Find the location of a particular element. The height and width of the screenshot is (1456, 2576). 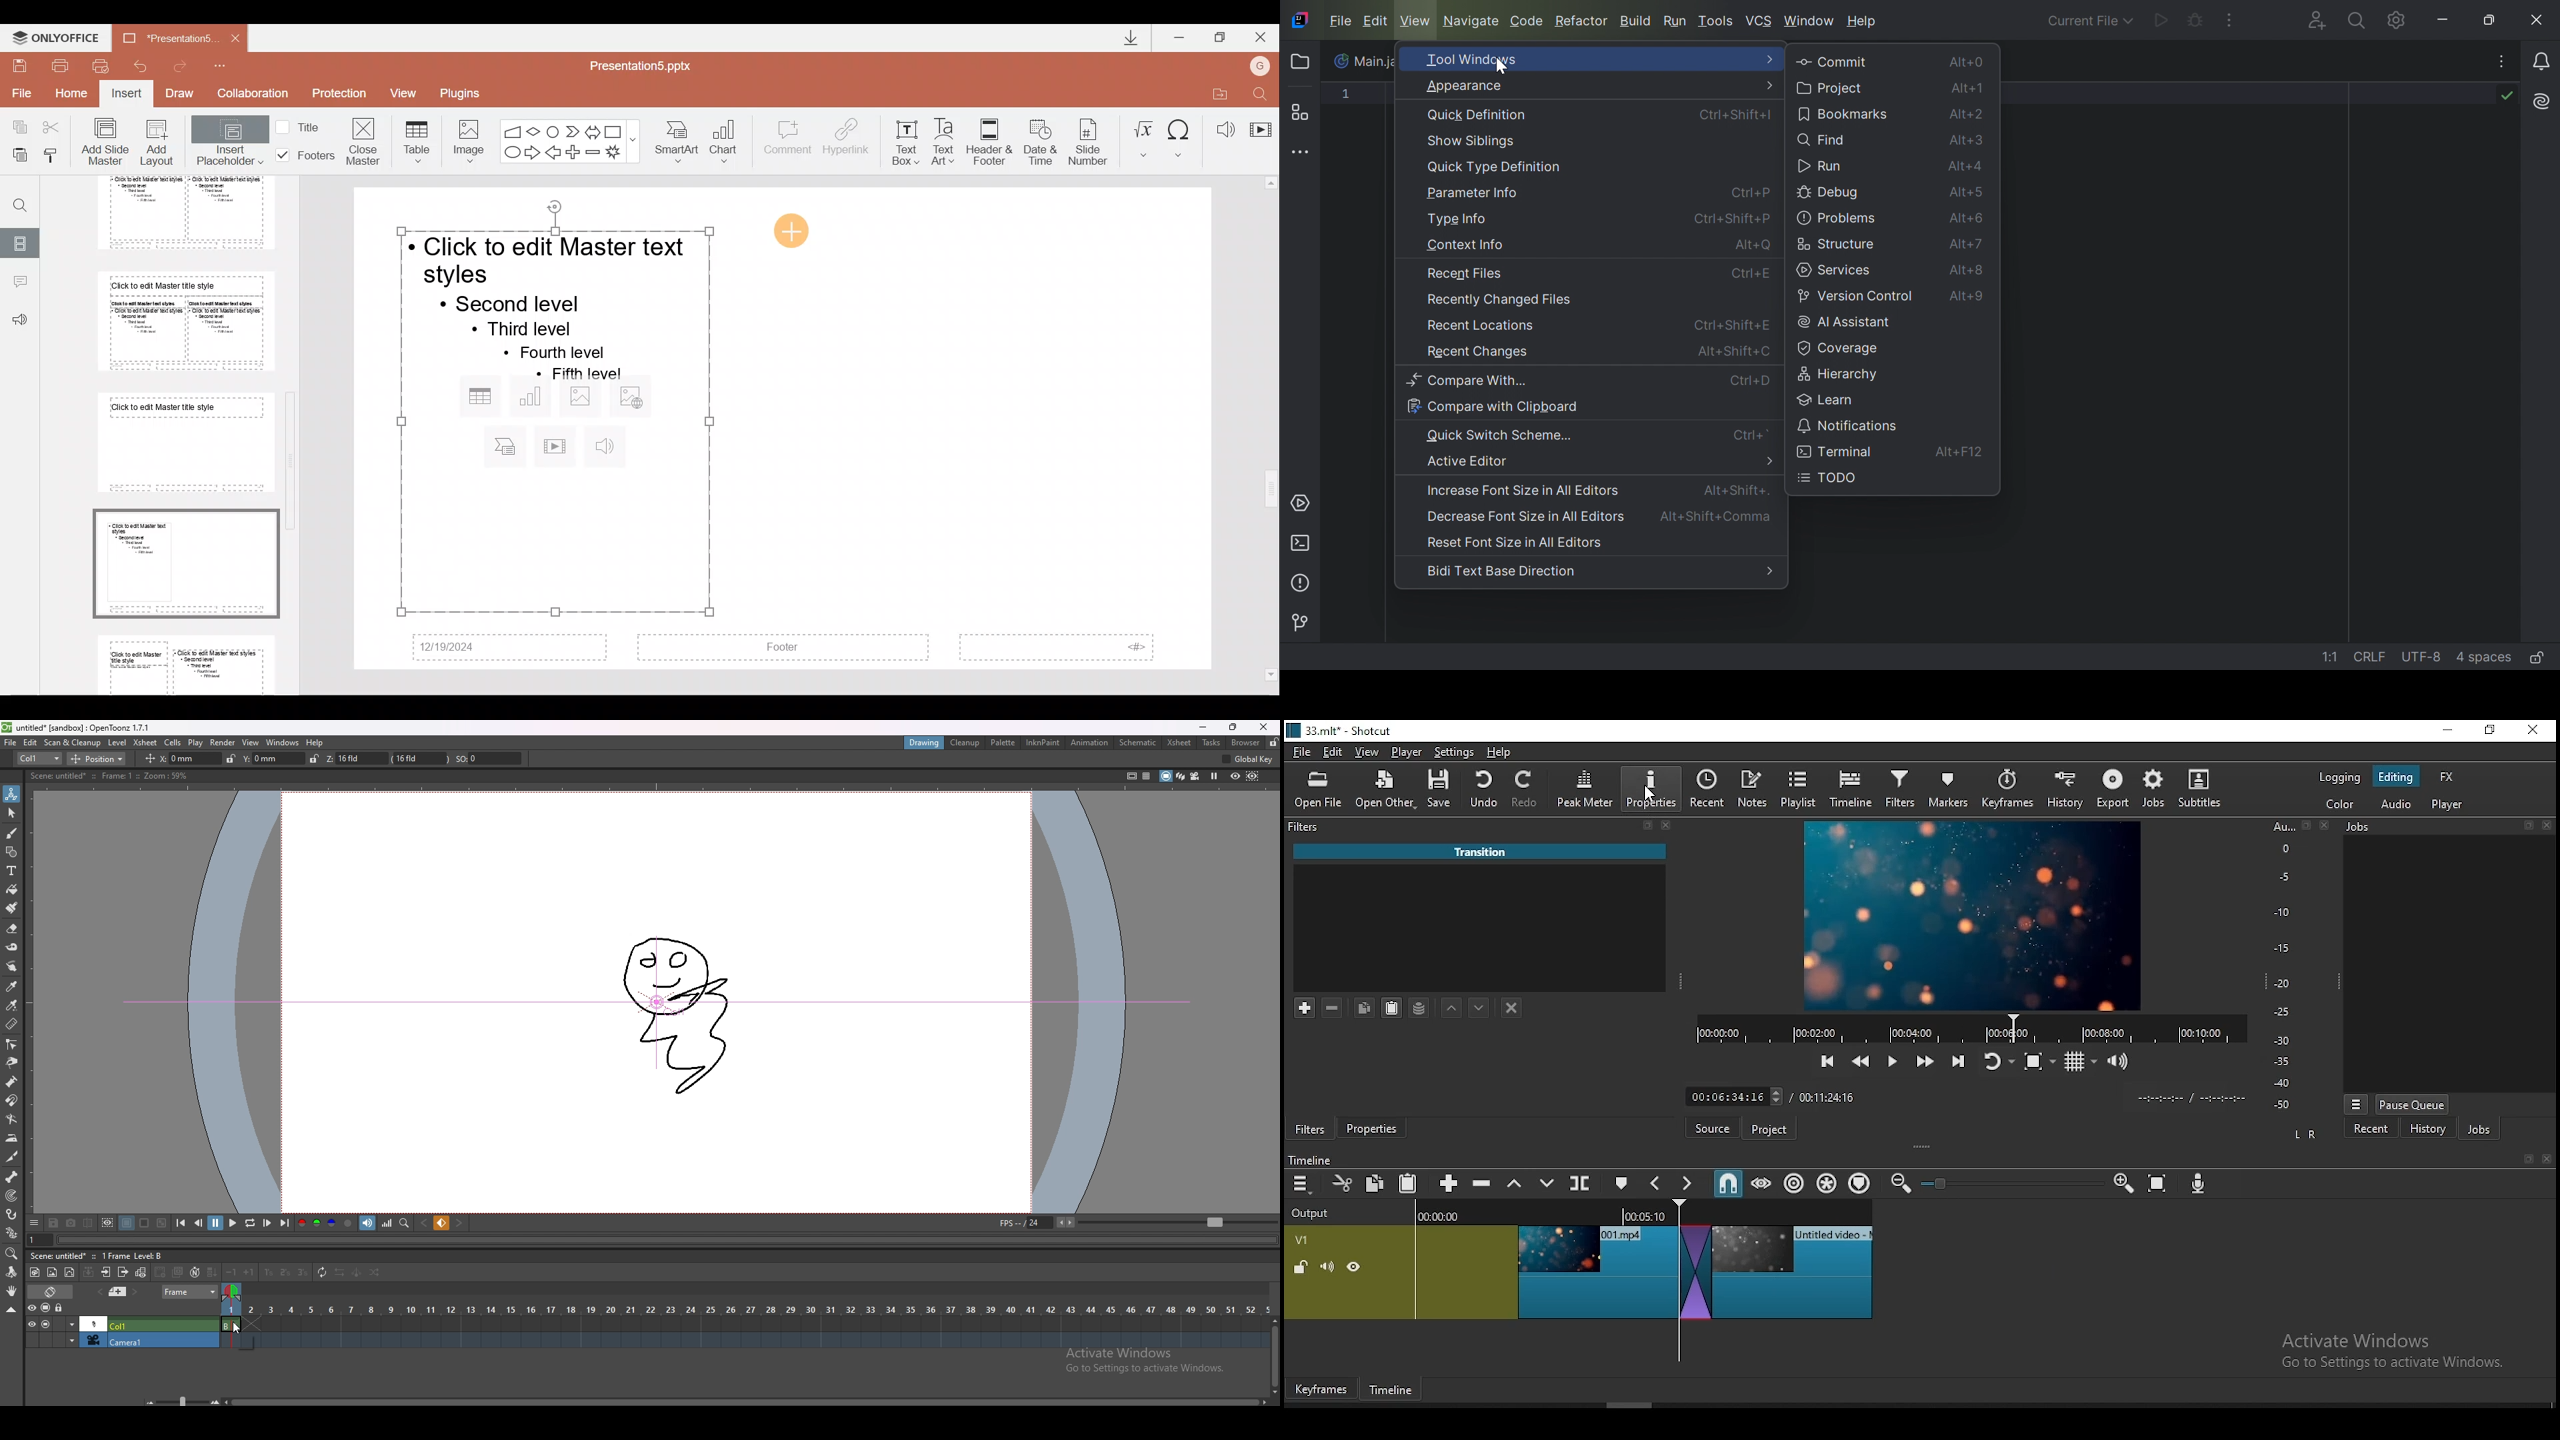

Appearance is located at coordinates (1462, 87).